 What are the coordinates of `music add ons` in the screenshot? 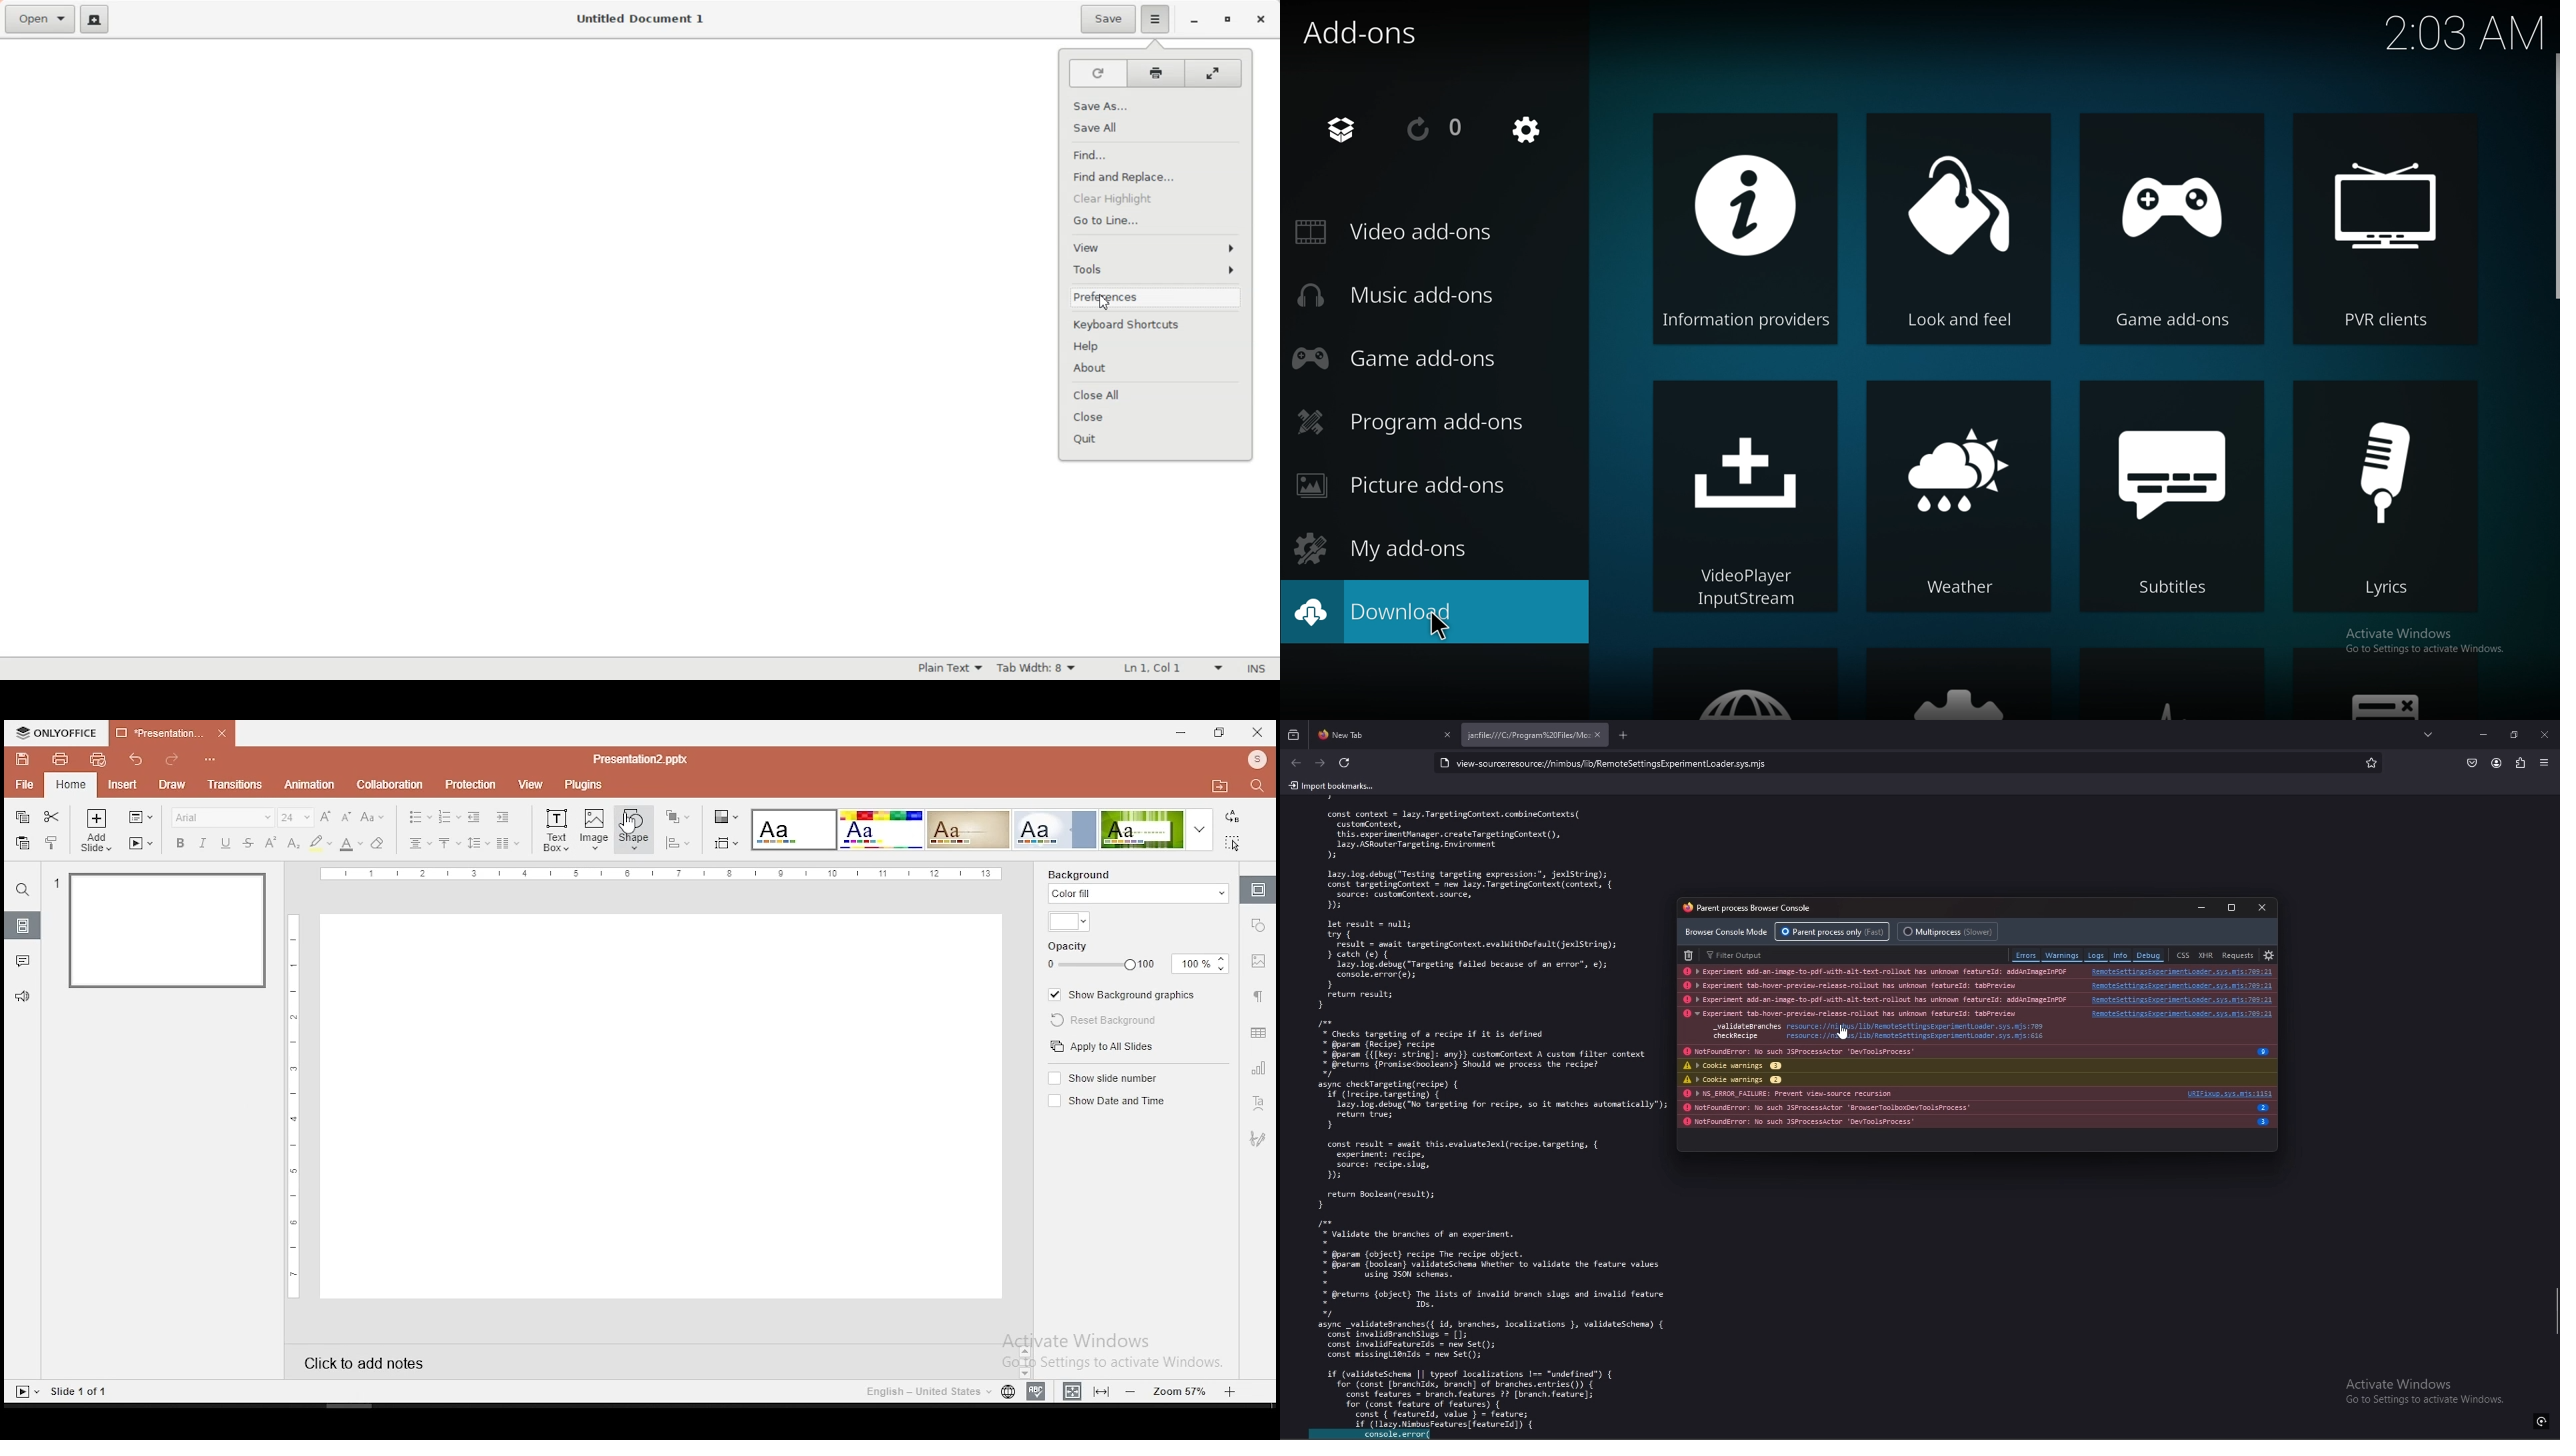 It's located at (1413, 296).